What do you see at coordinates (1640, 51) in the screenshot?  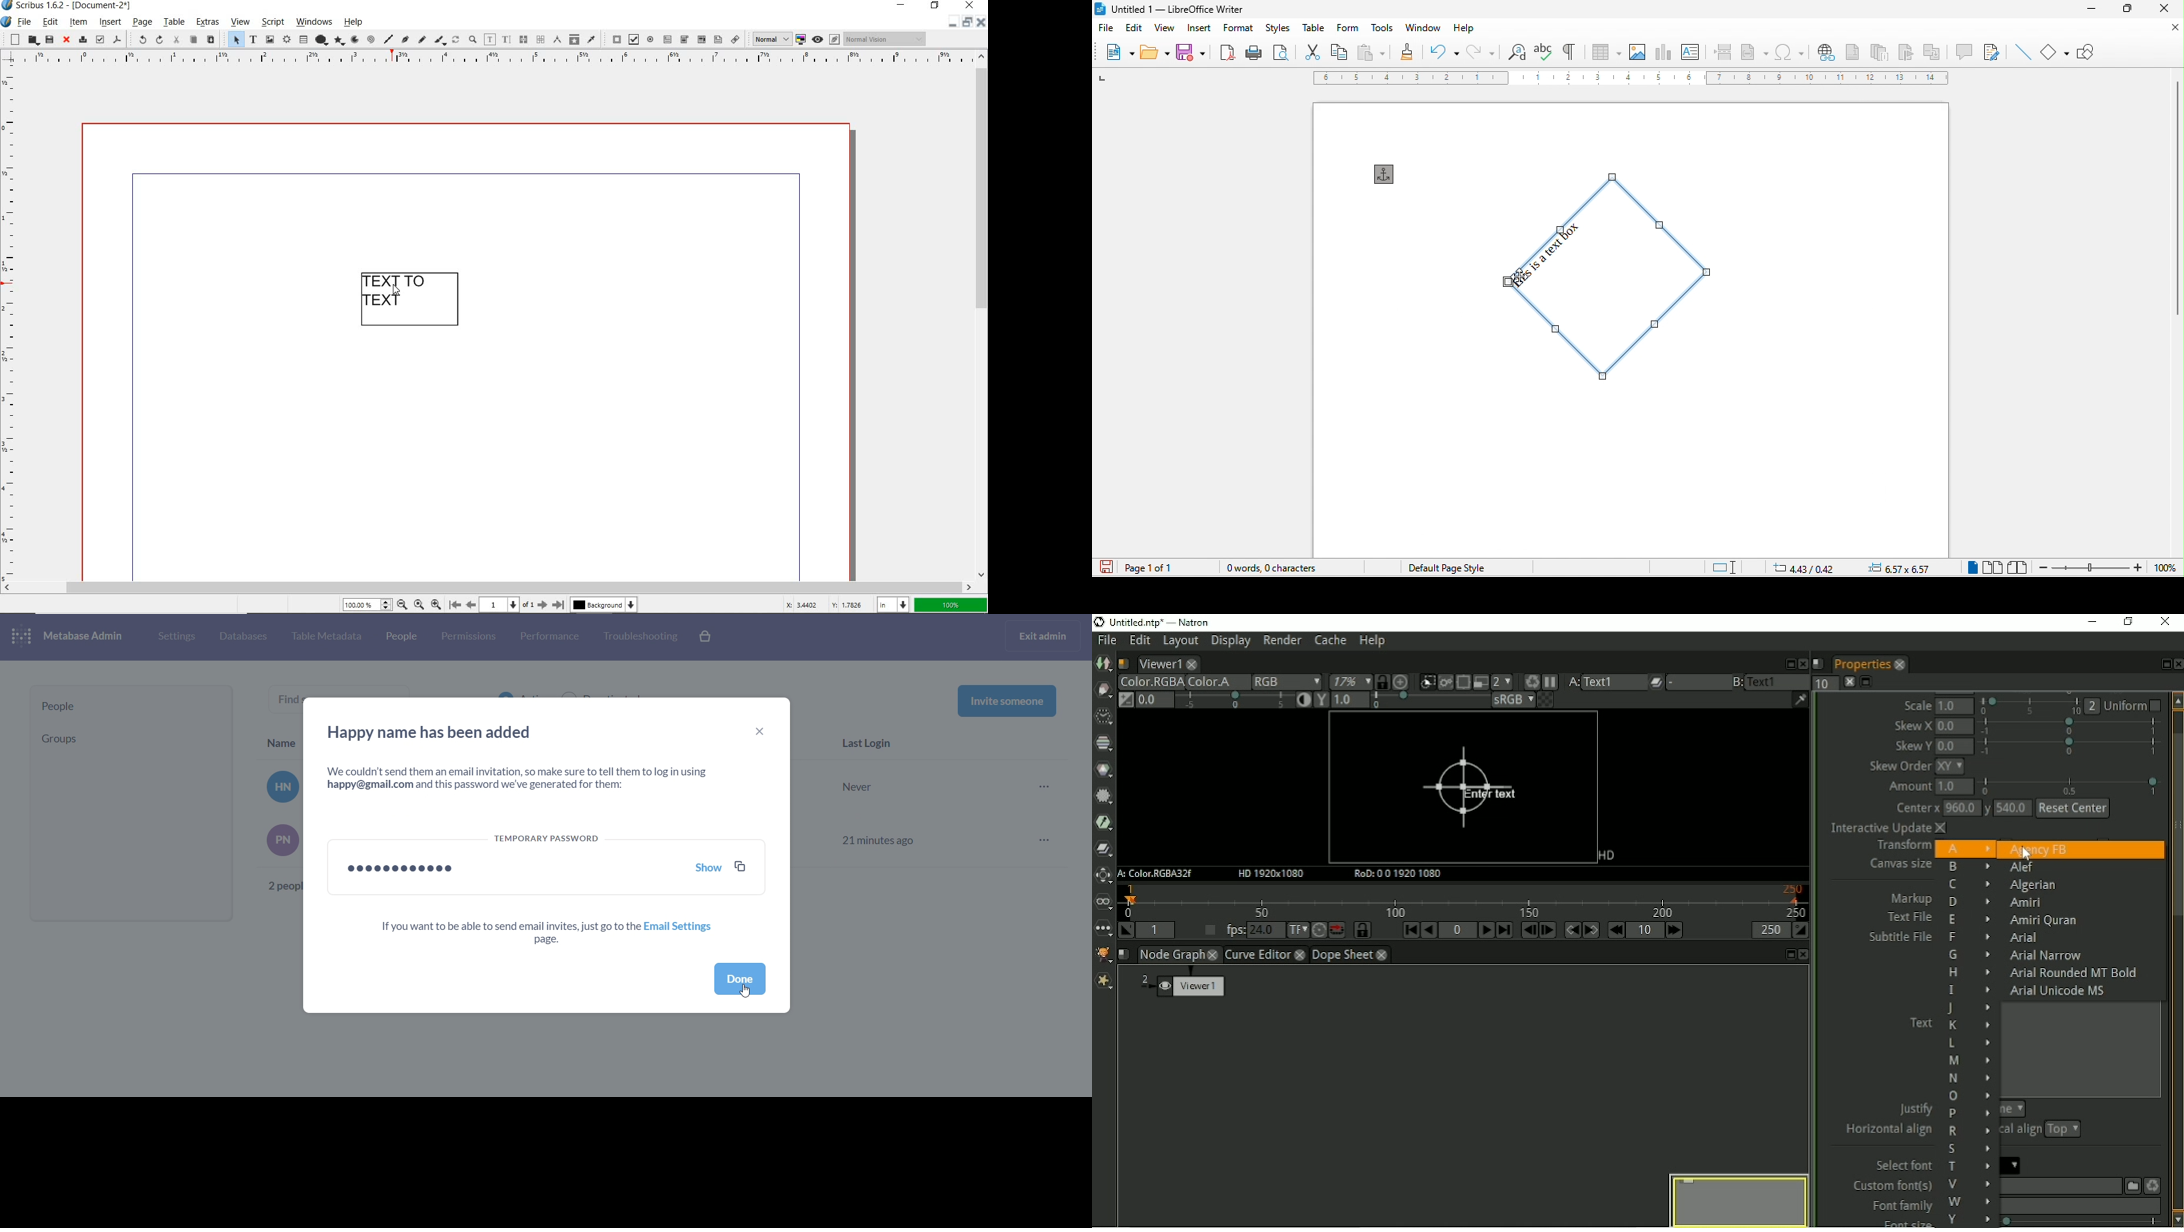 I see `image` at bounding box center [1640, 51].